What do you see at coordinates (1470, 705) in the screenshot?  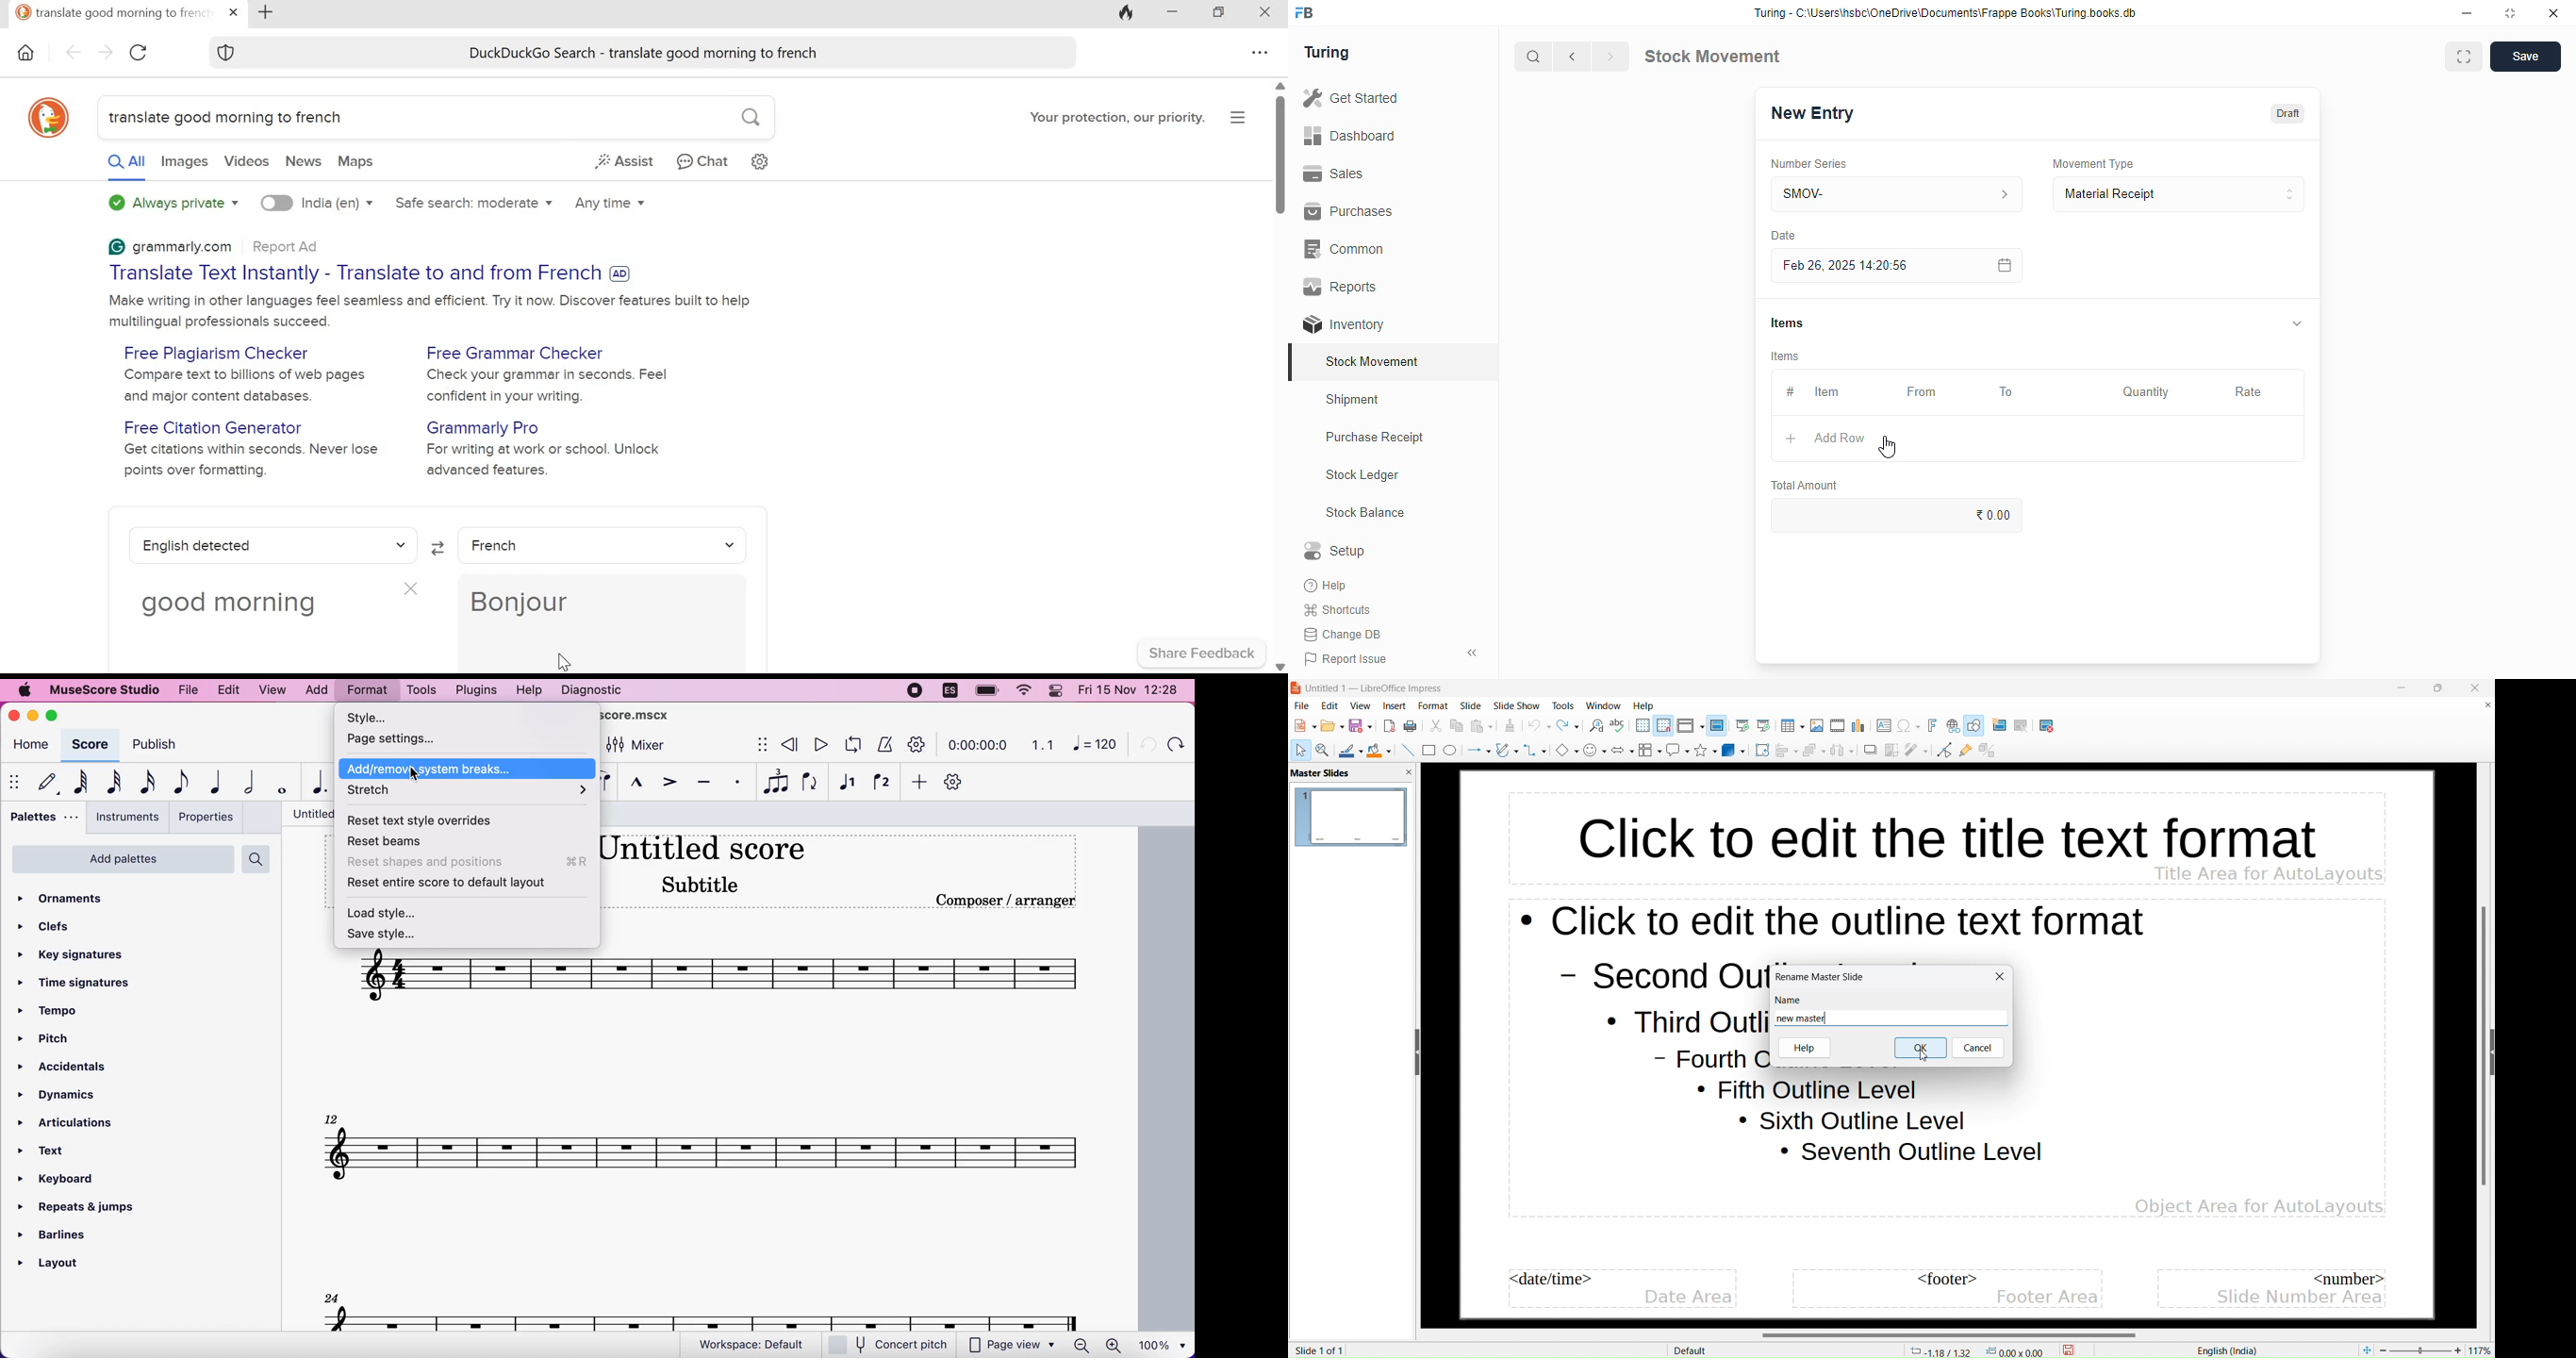 I see `slide` at bounding box center [1470, 705].